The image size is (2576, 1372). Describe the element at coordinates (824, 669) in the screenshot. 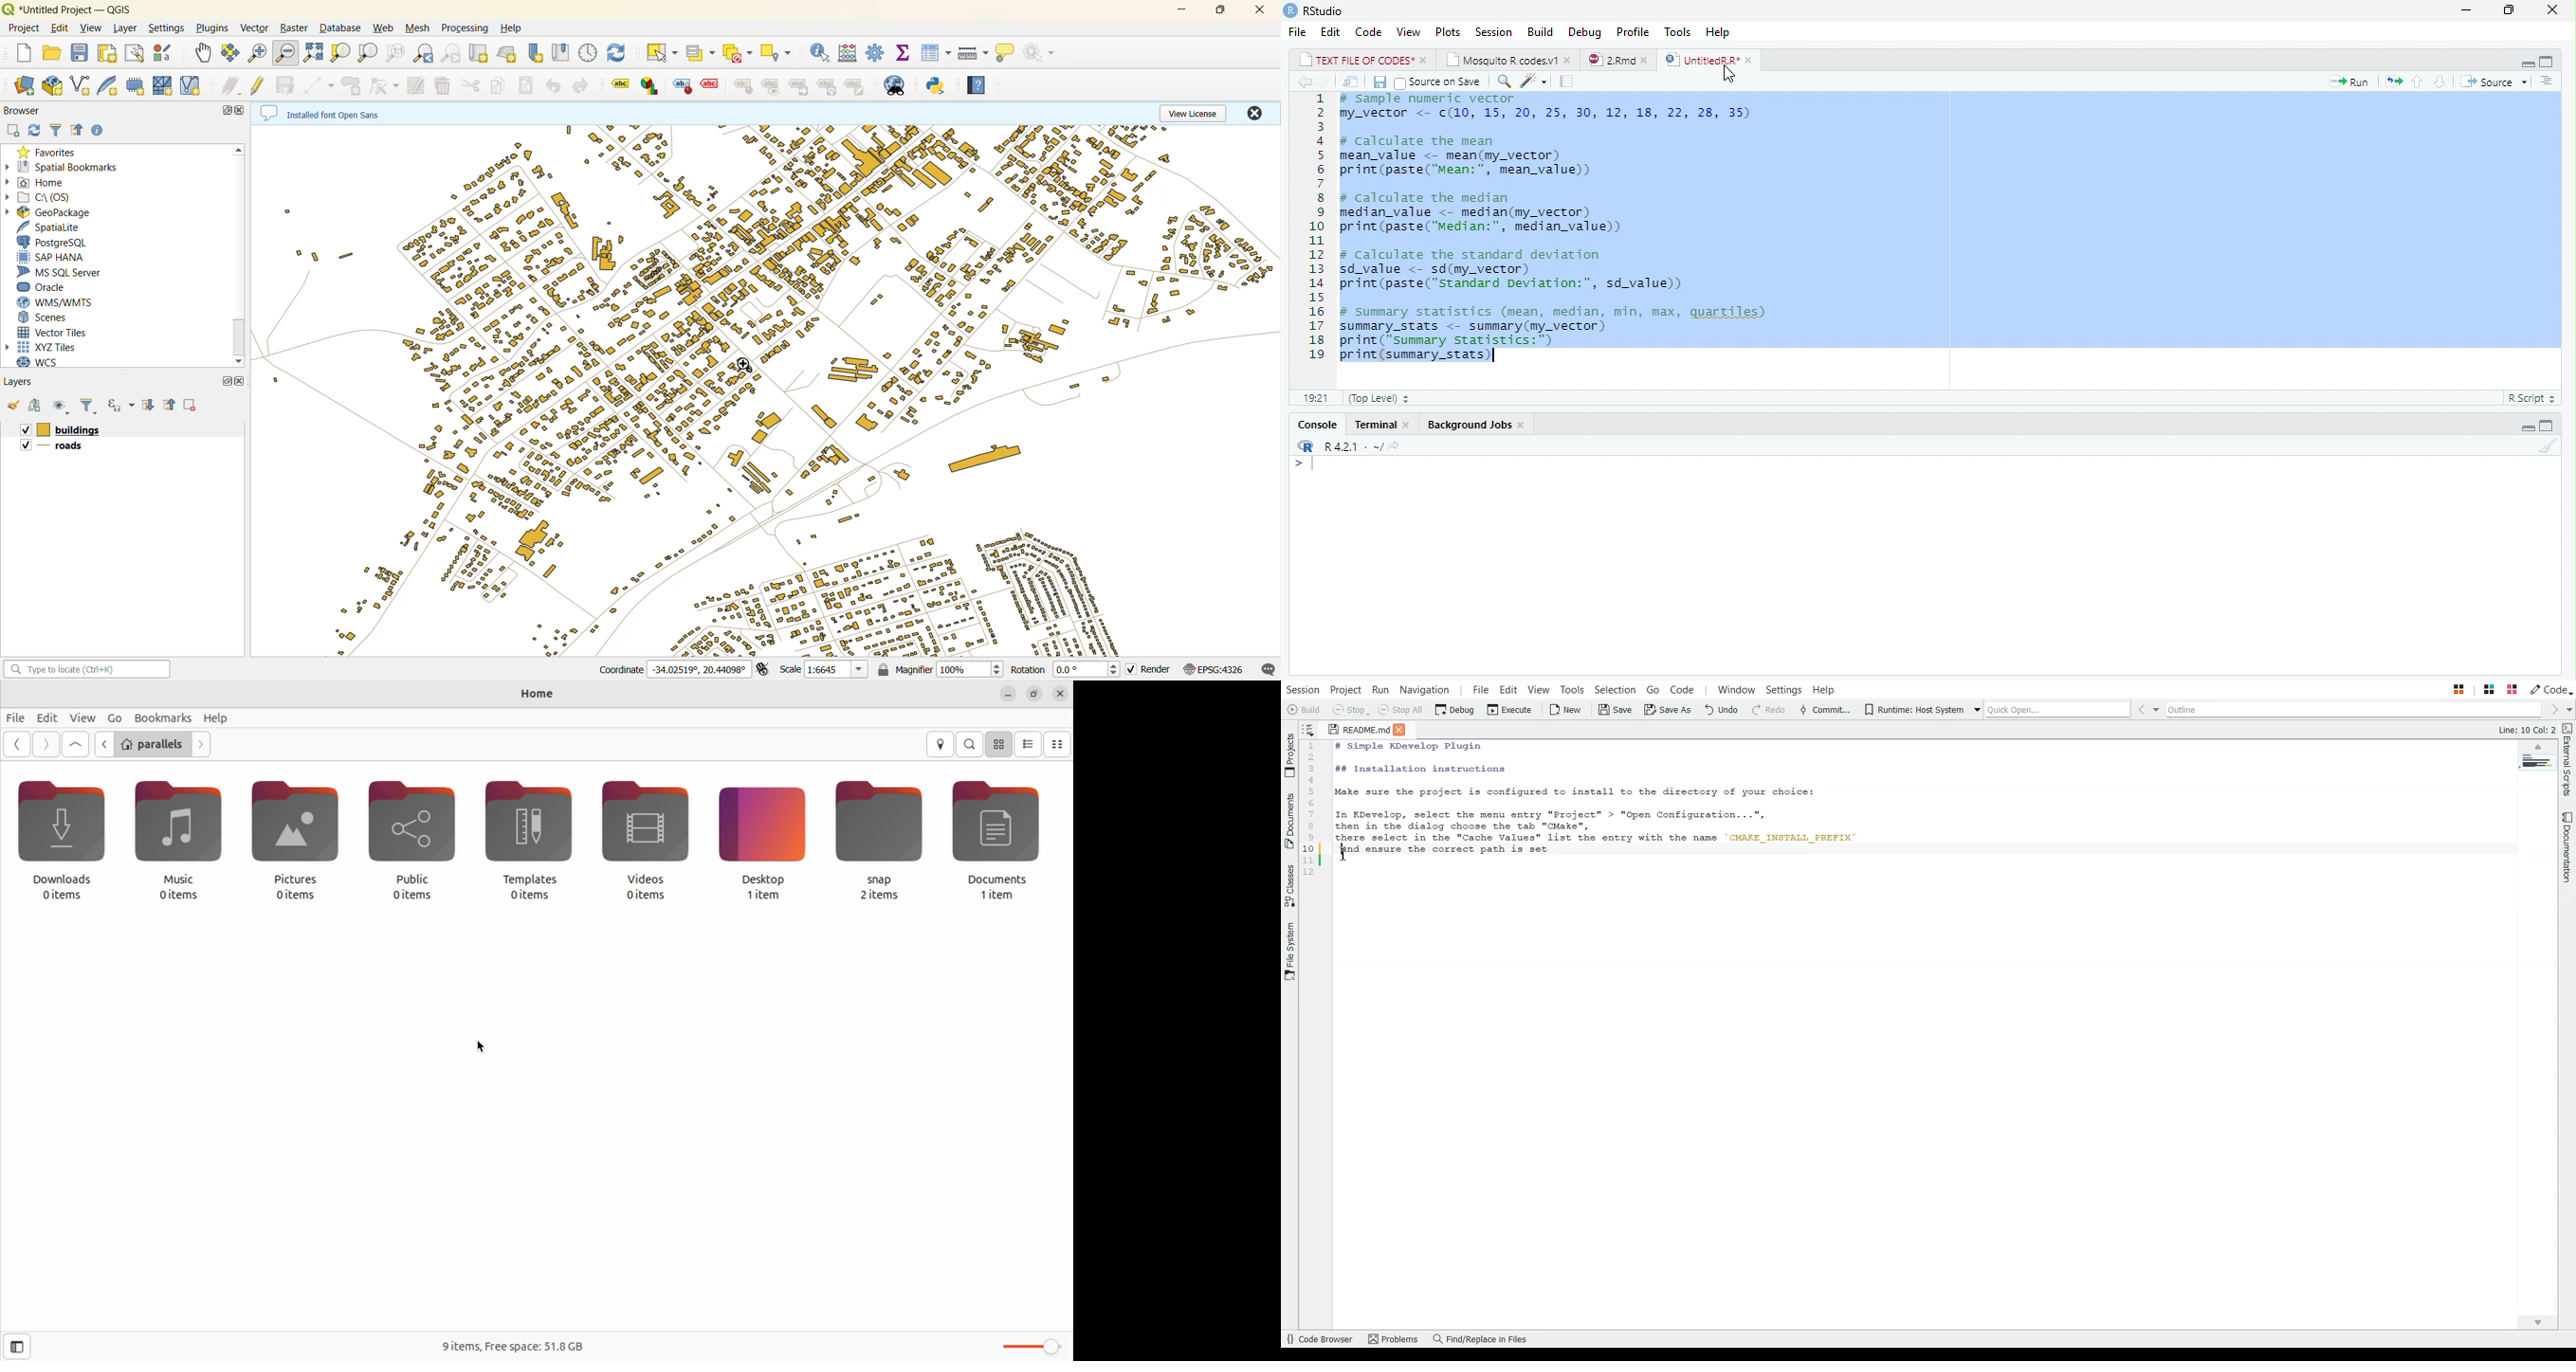

I see `scale` at that location.